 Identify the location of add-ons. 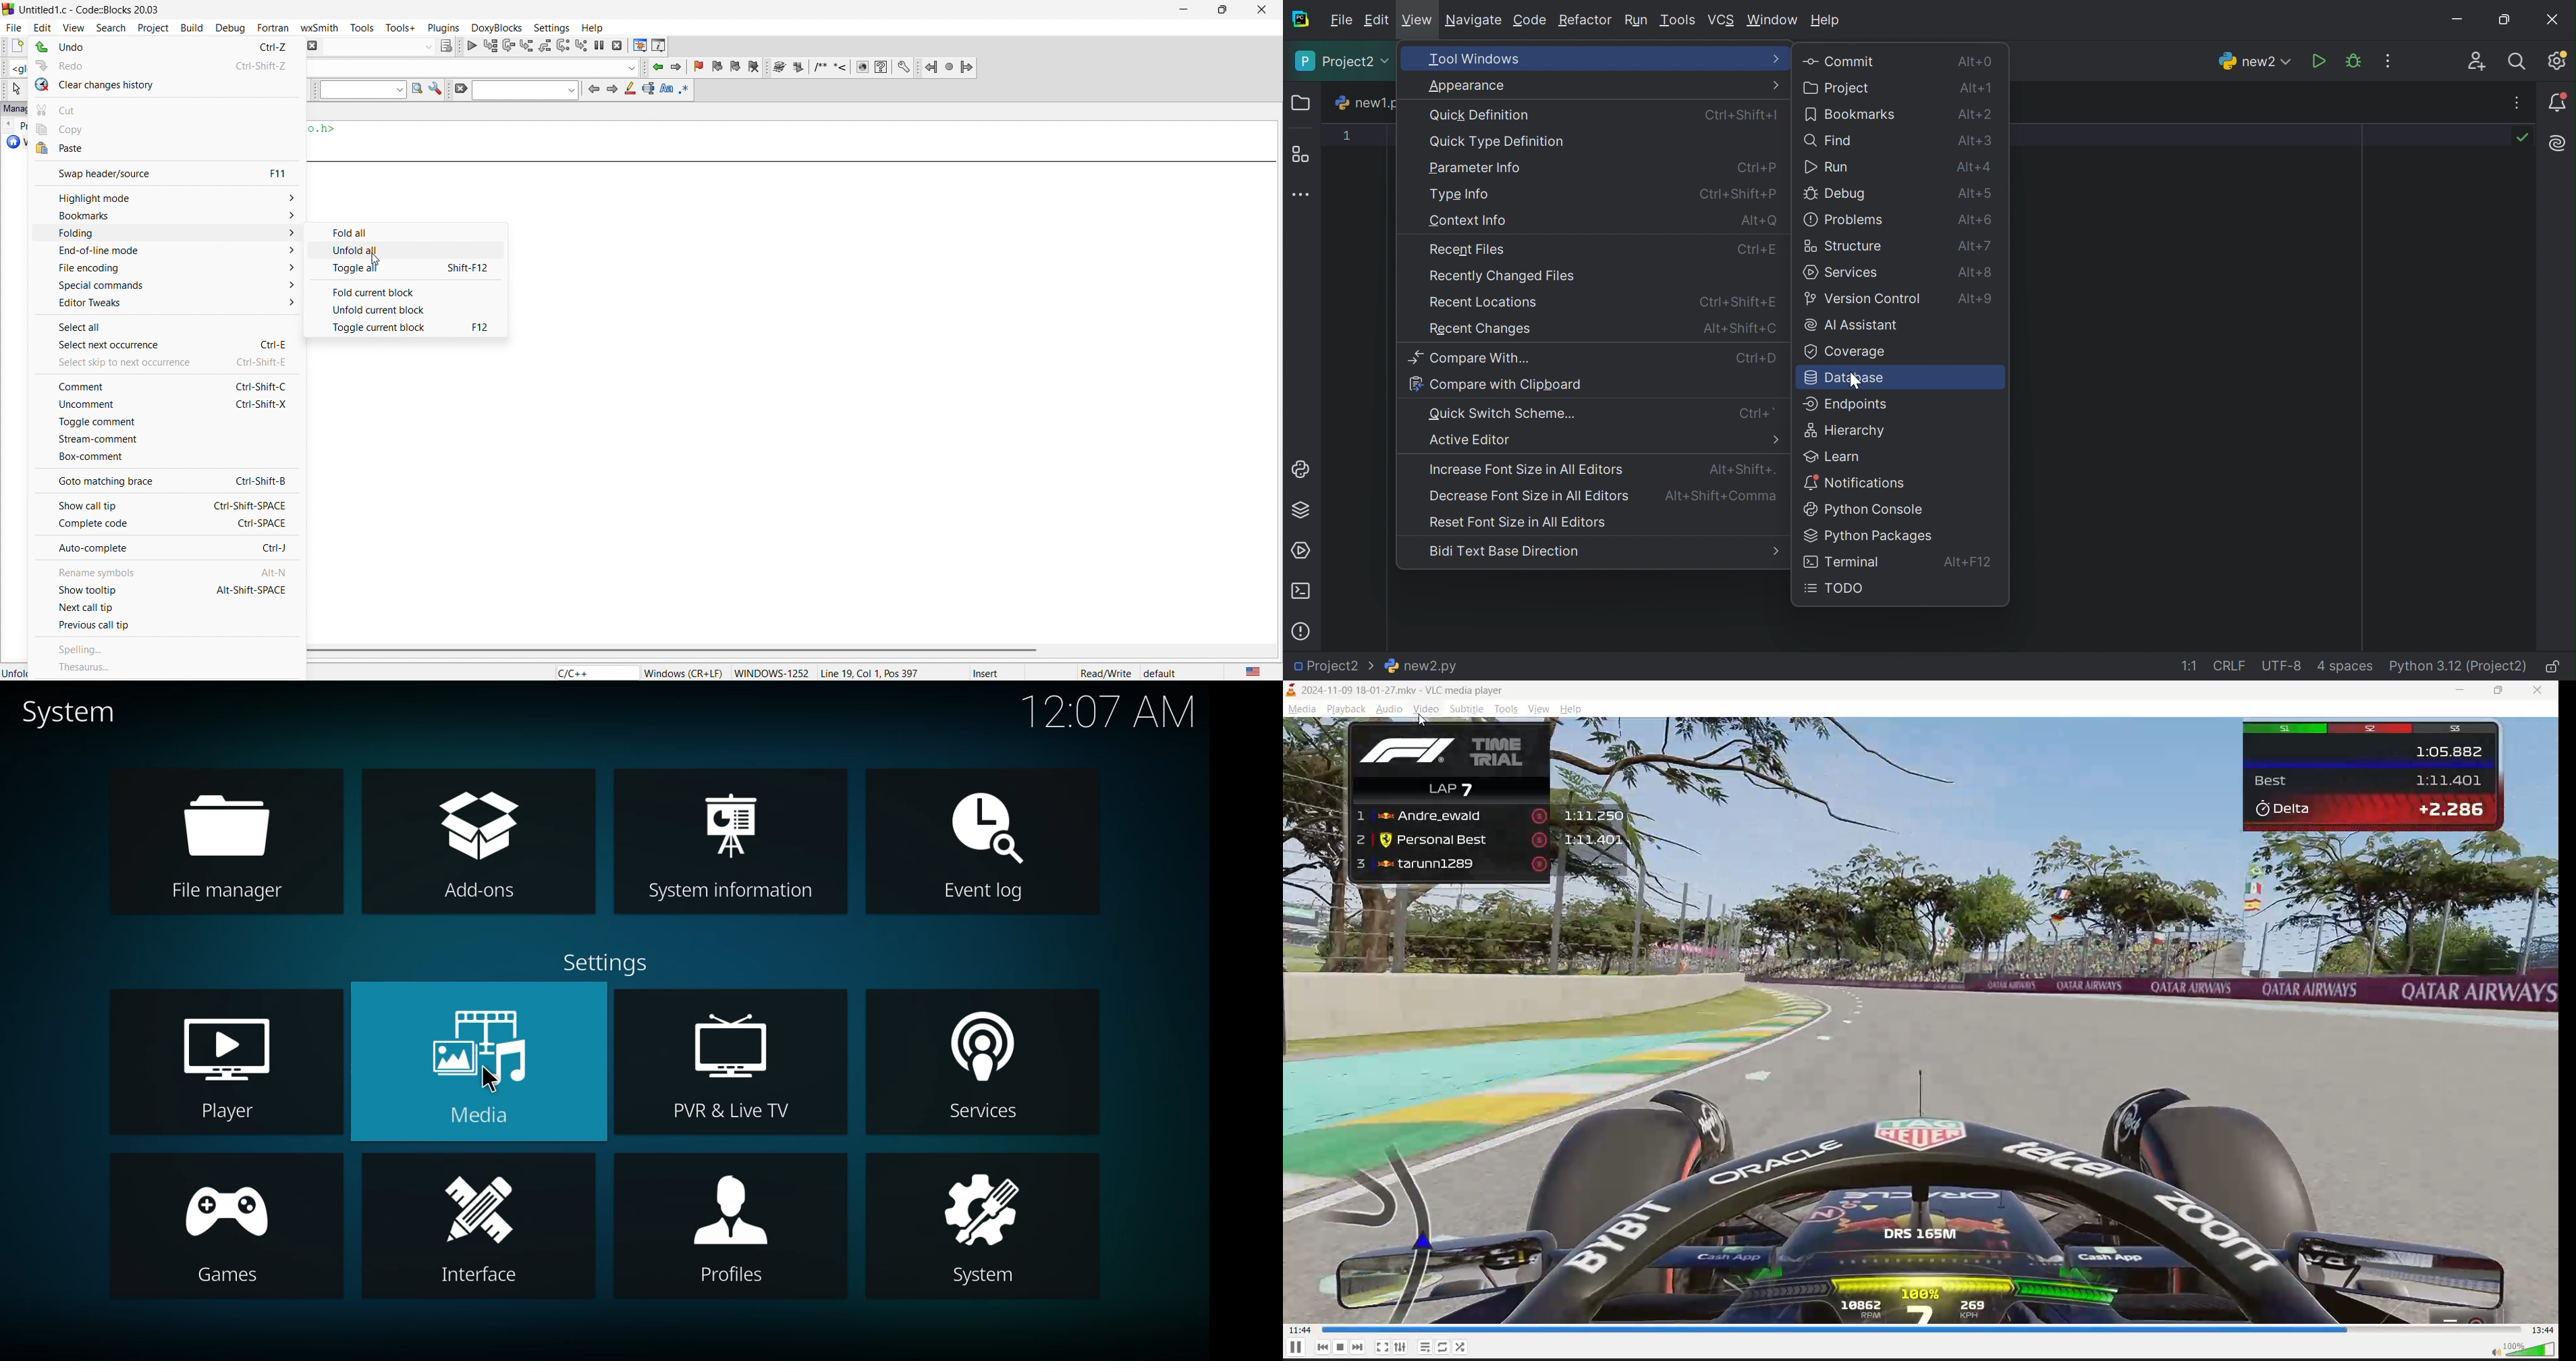
(479, 844).